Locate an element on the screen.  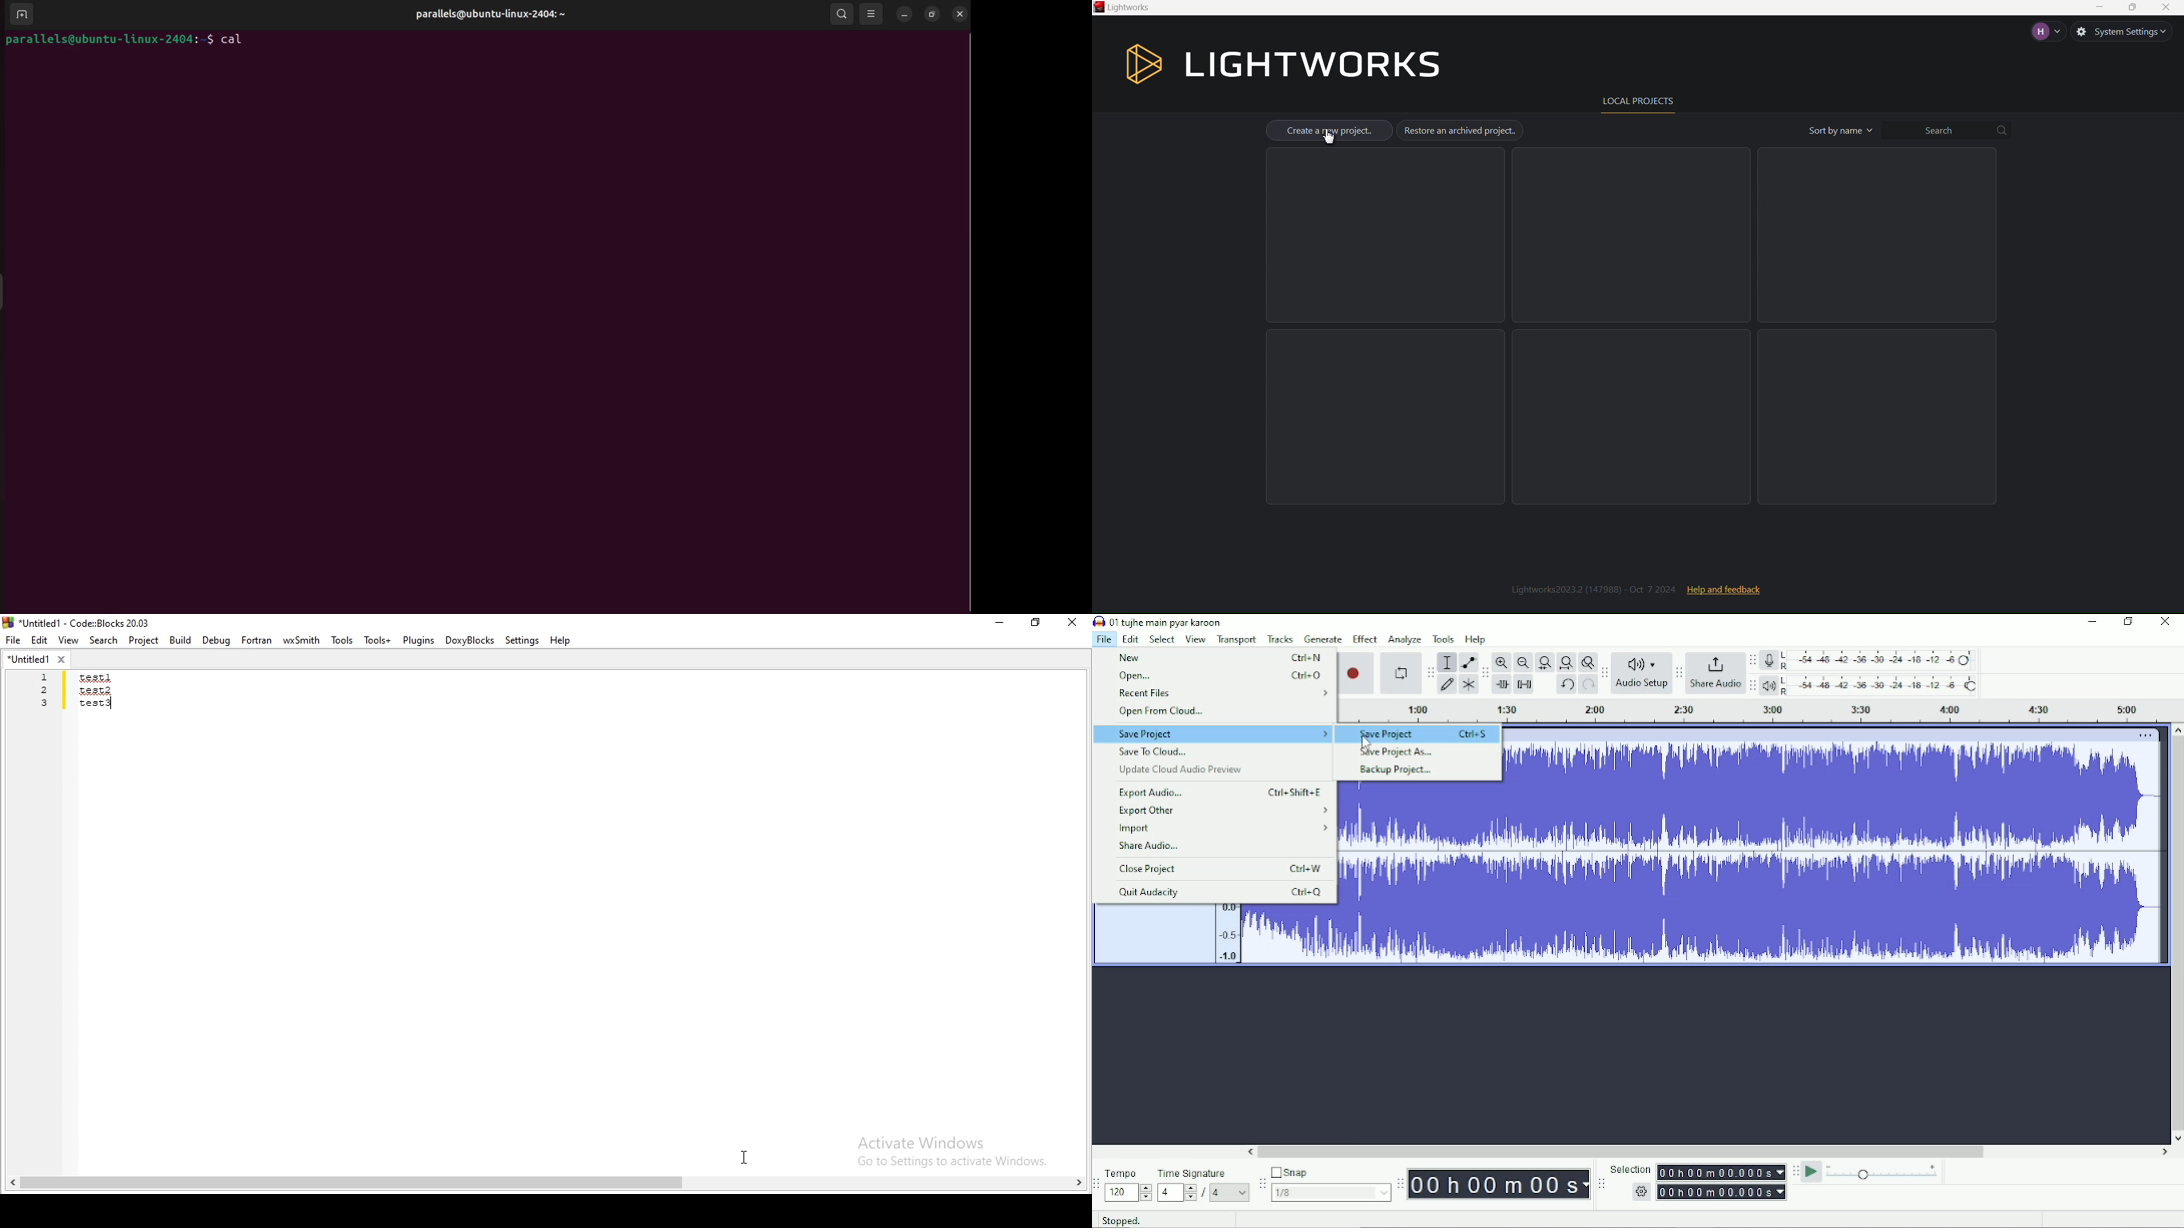
Audacity record meter toolbar is located at coordinates (1752, 661).